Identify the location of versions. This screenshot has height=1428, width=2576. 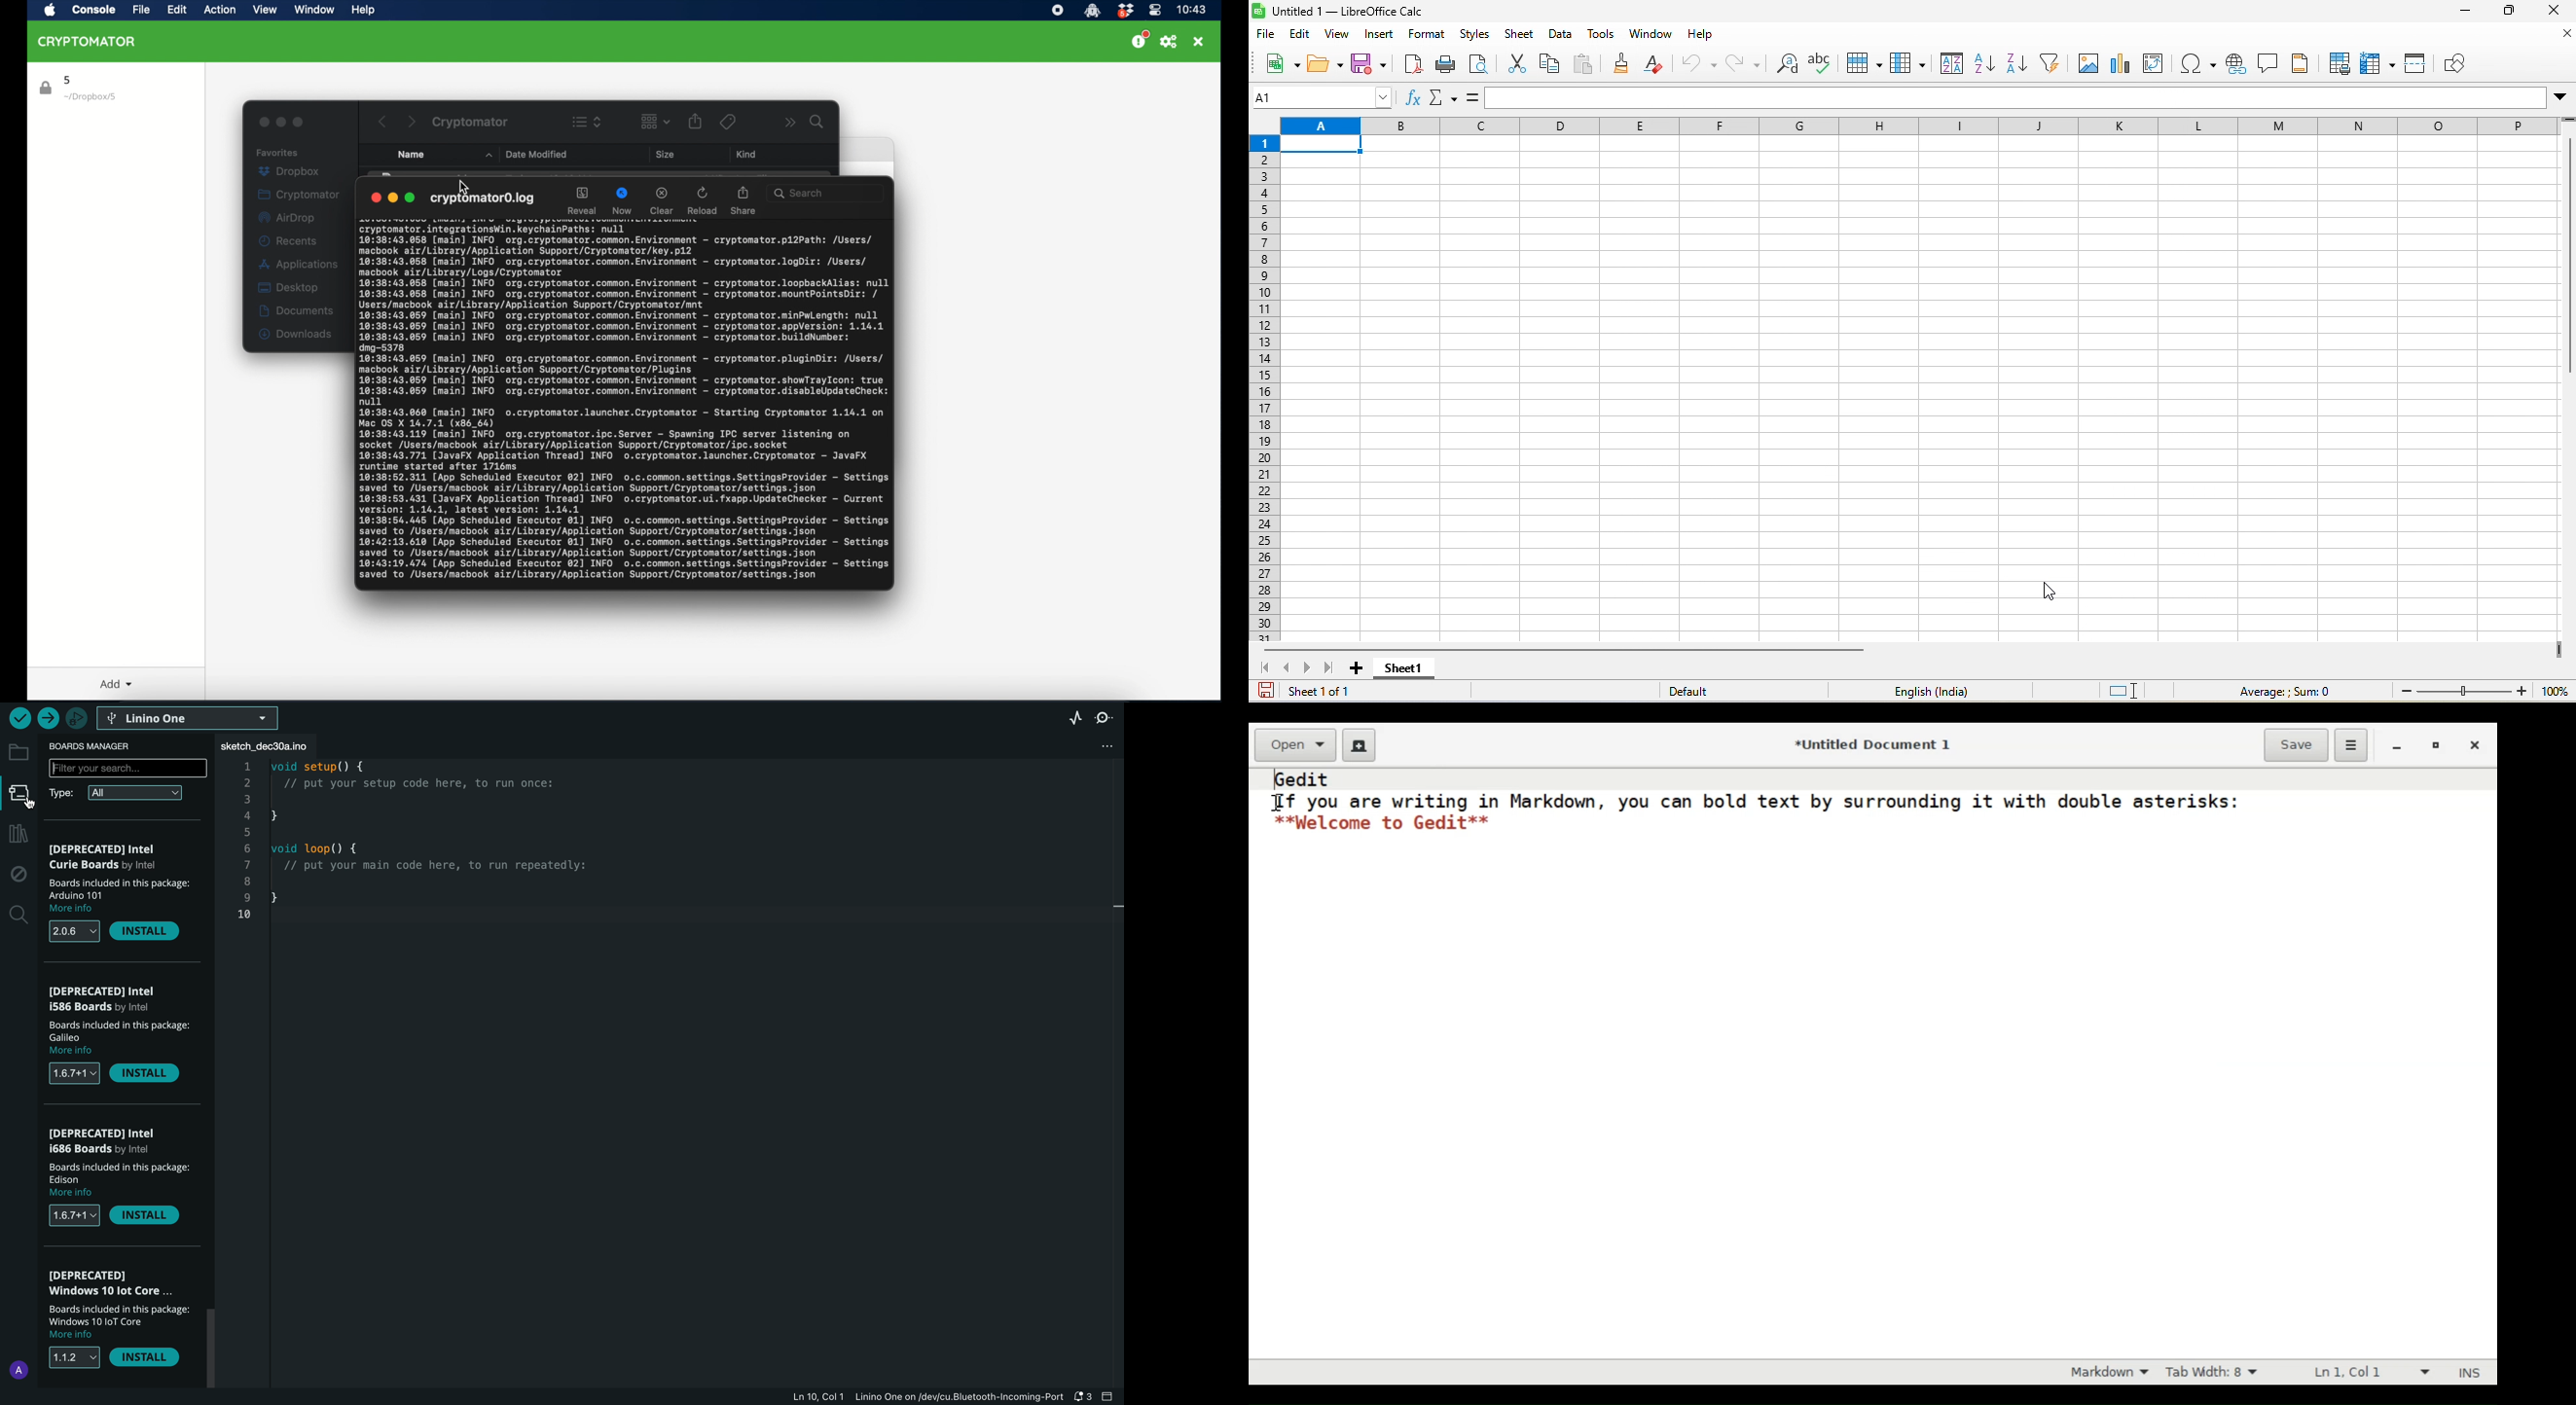
(75, 1356).